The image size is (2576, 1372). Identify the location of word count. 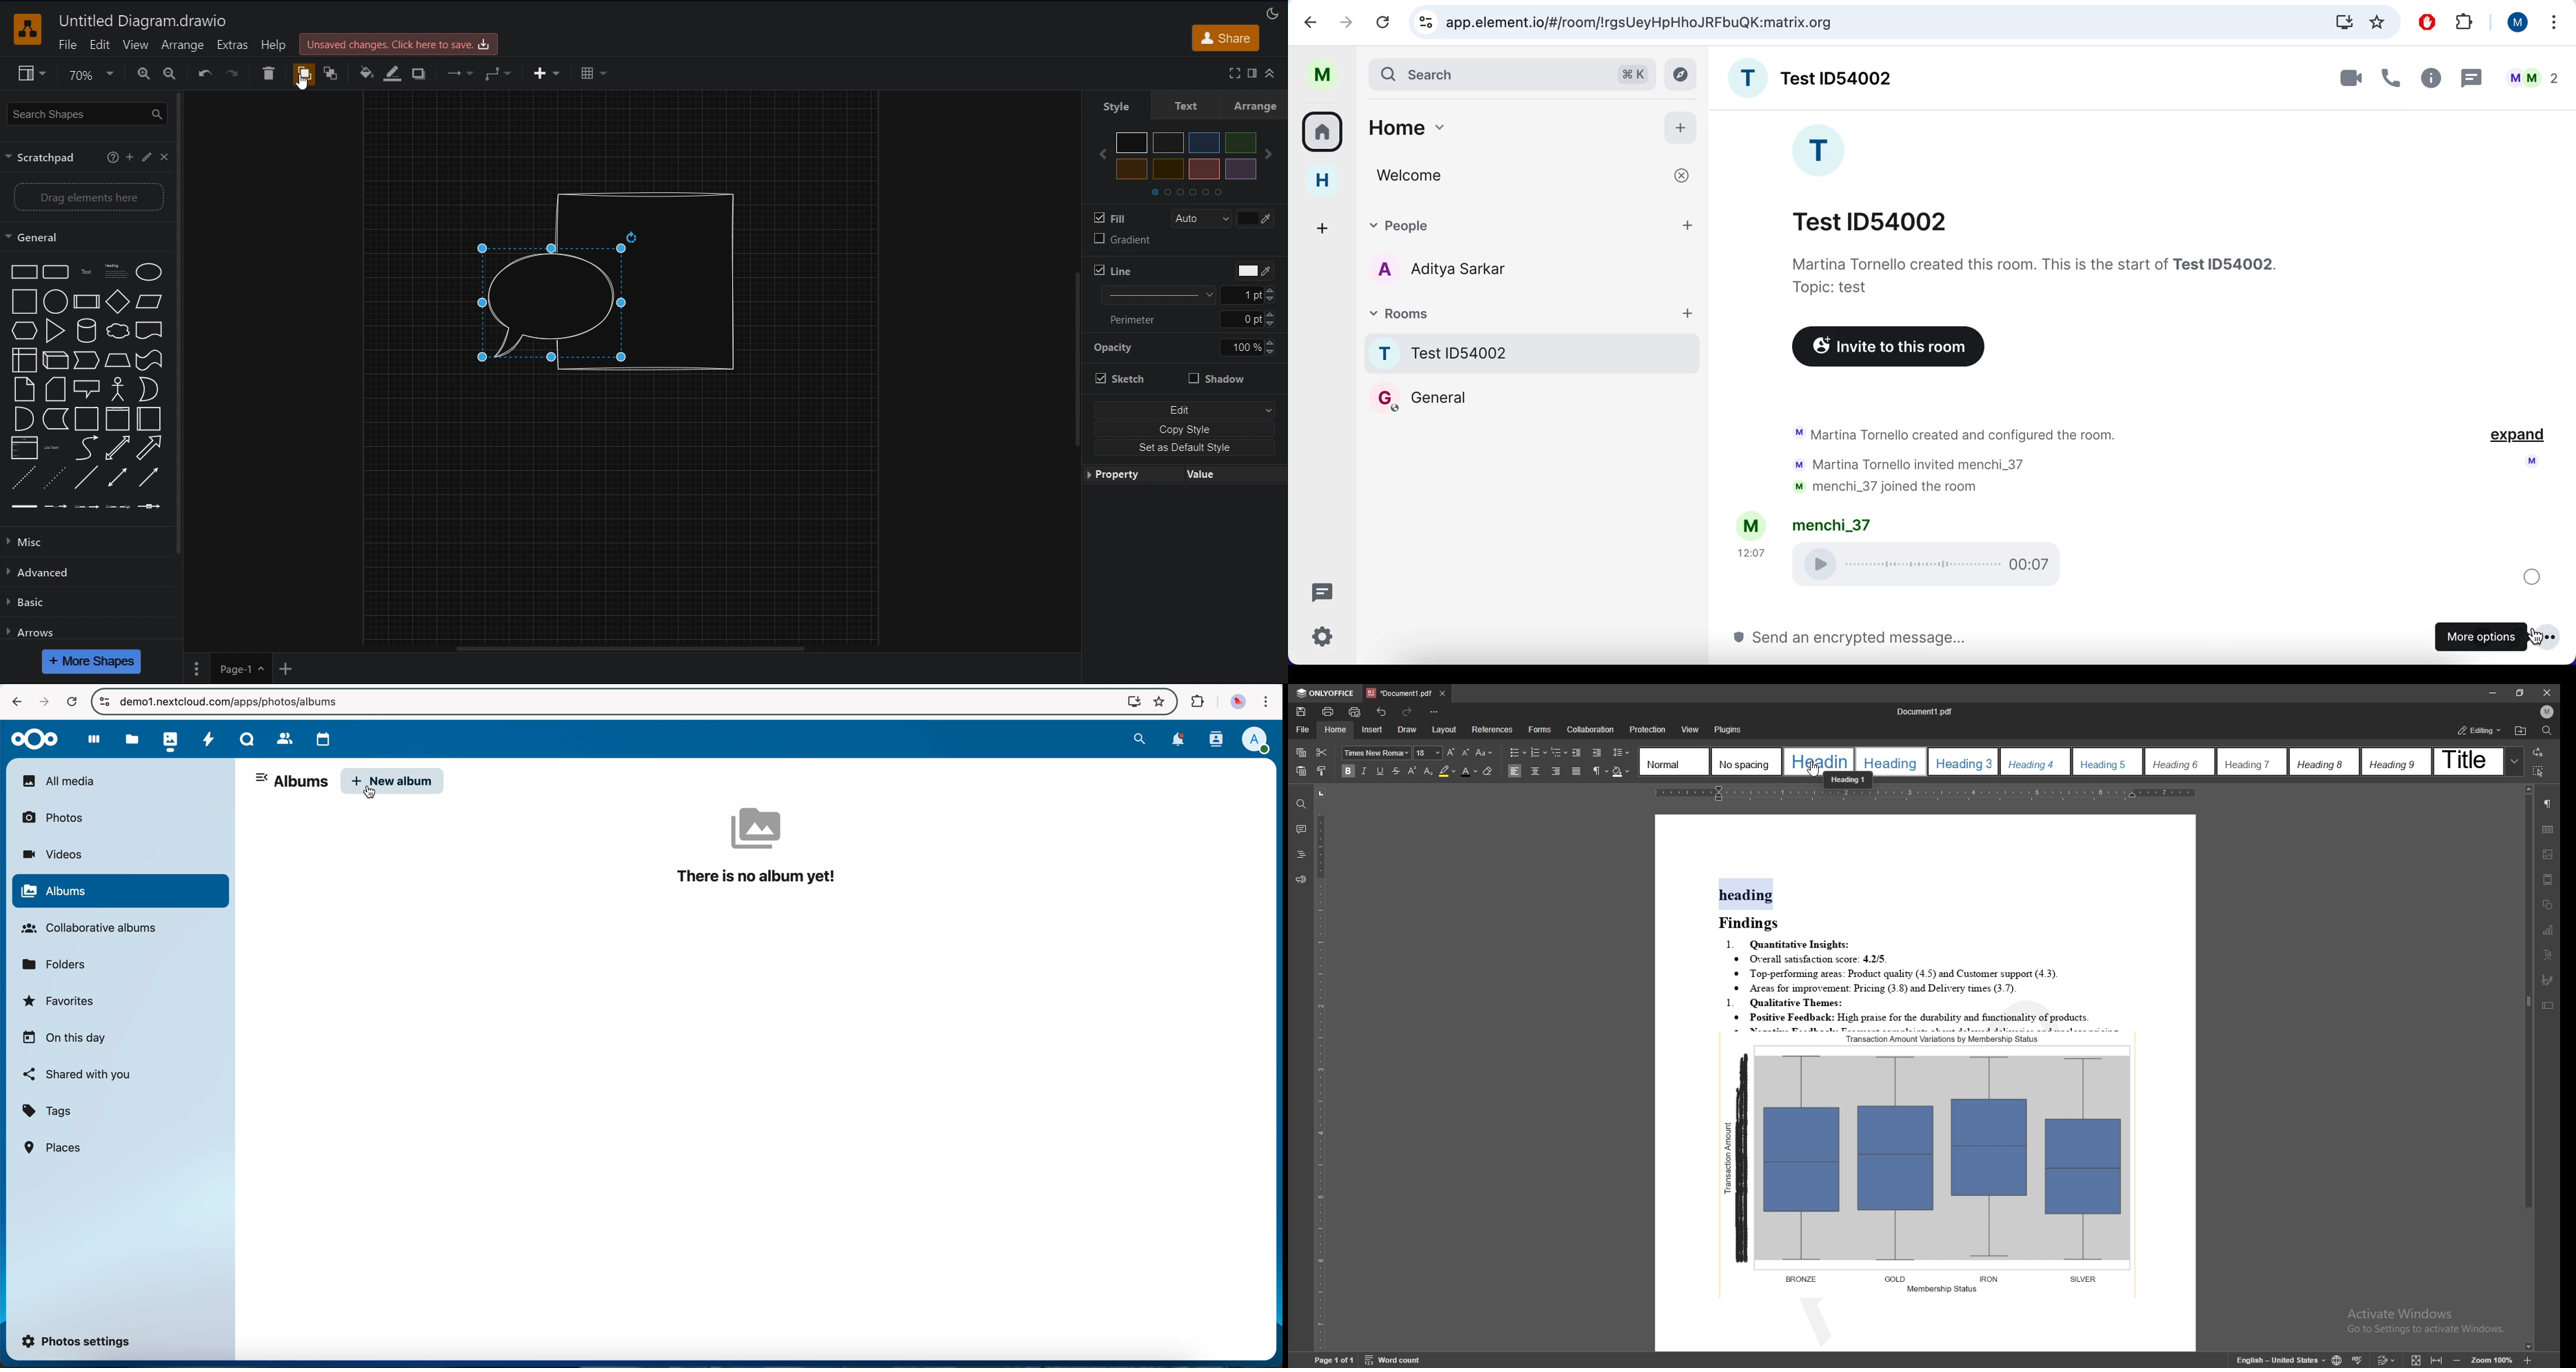
(1400, 1361).